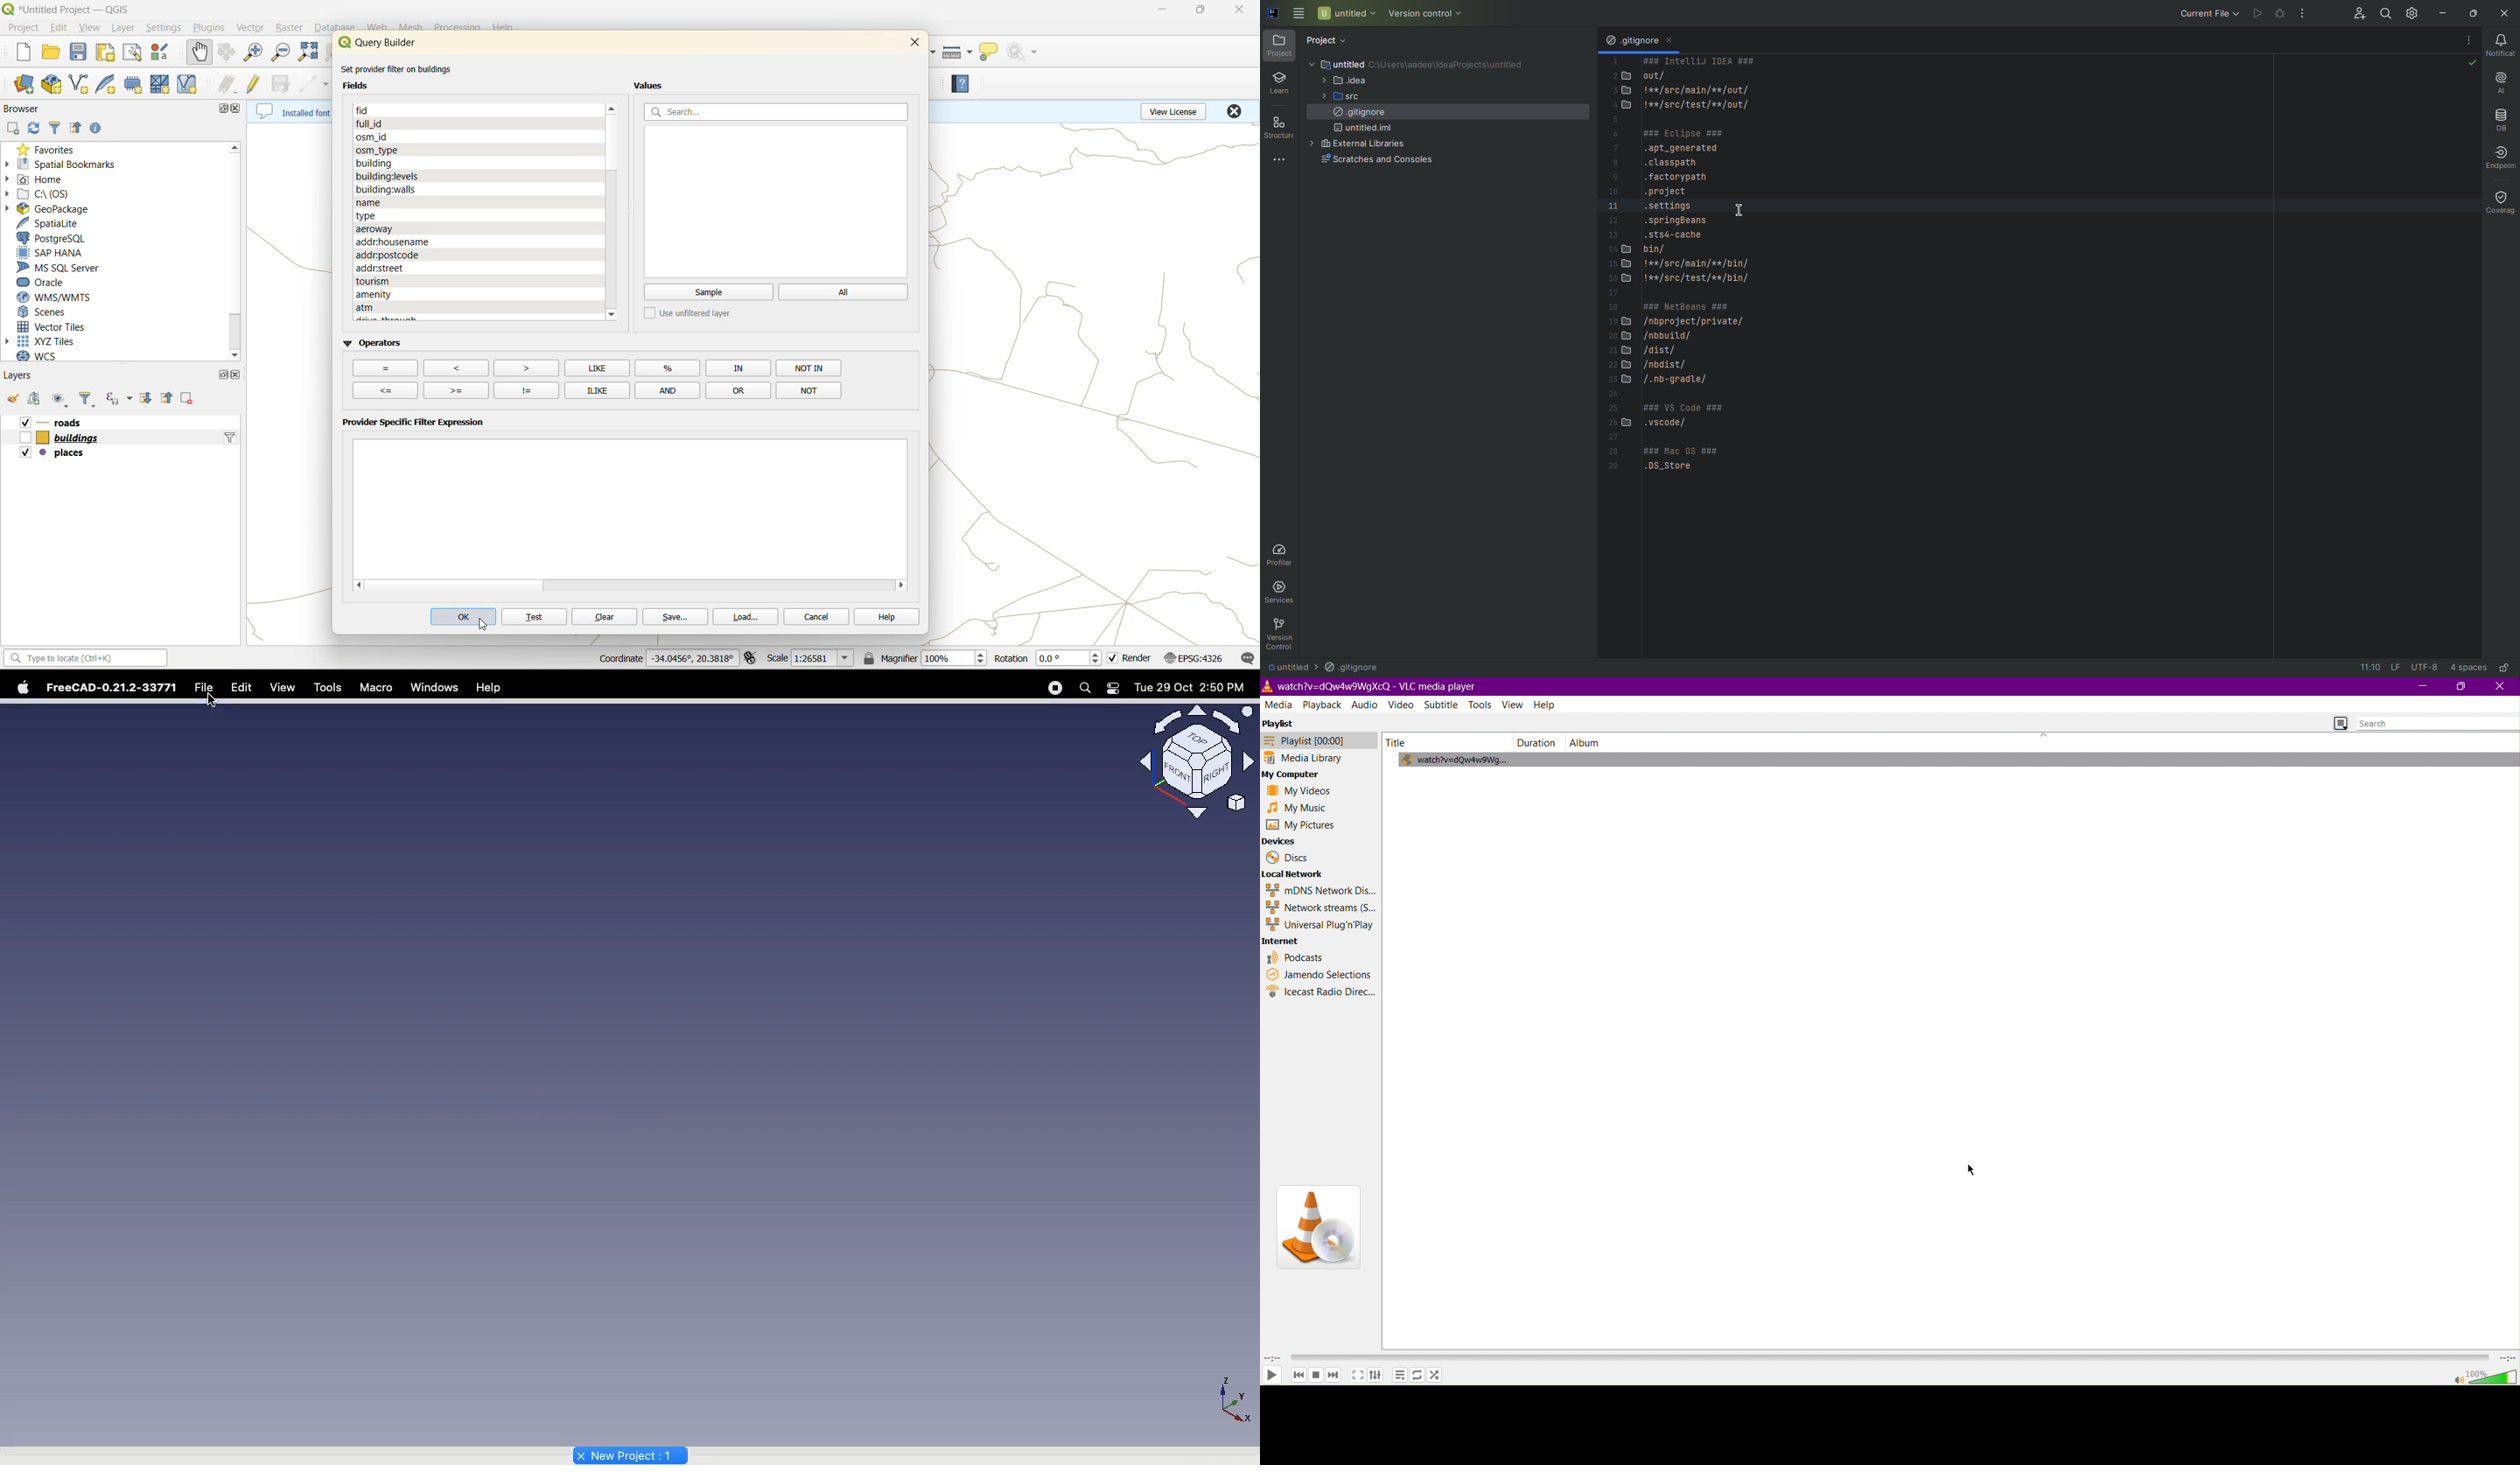 The image size is (2520, 1484). I want to click on Media Library, so click(1319, 759).